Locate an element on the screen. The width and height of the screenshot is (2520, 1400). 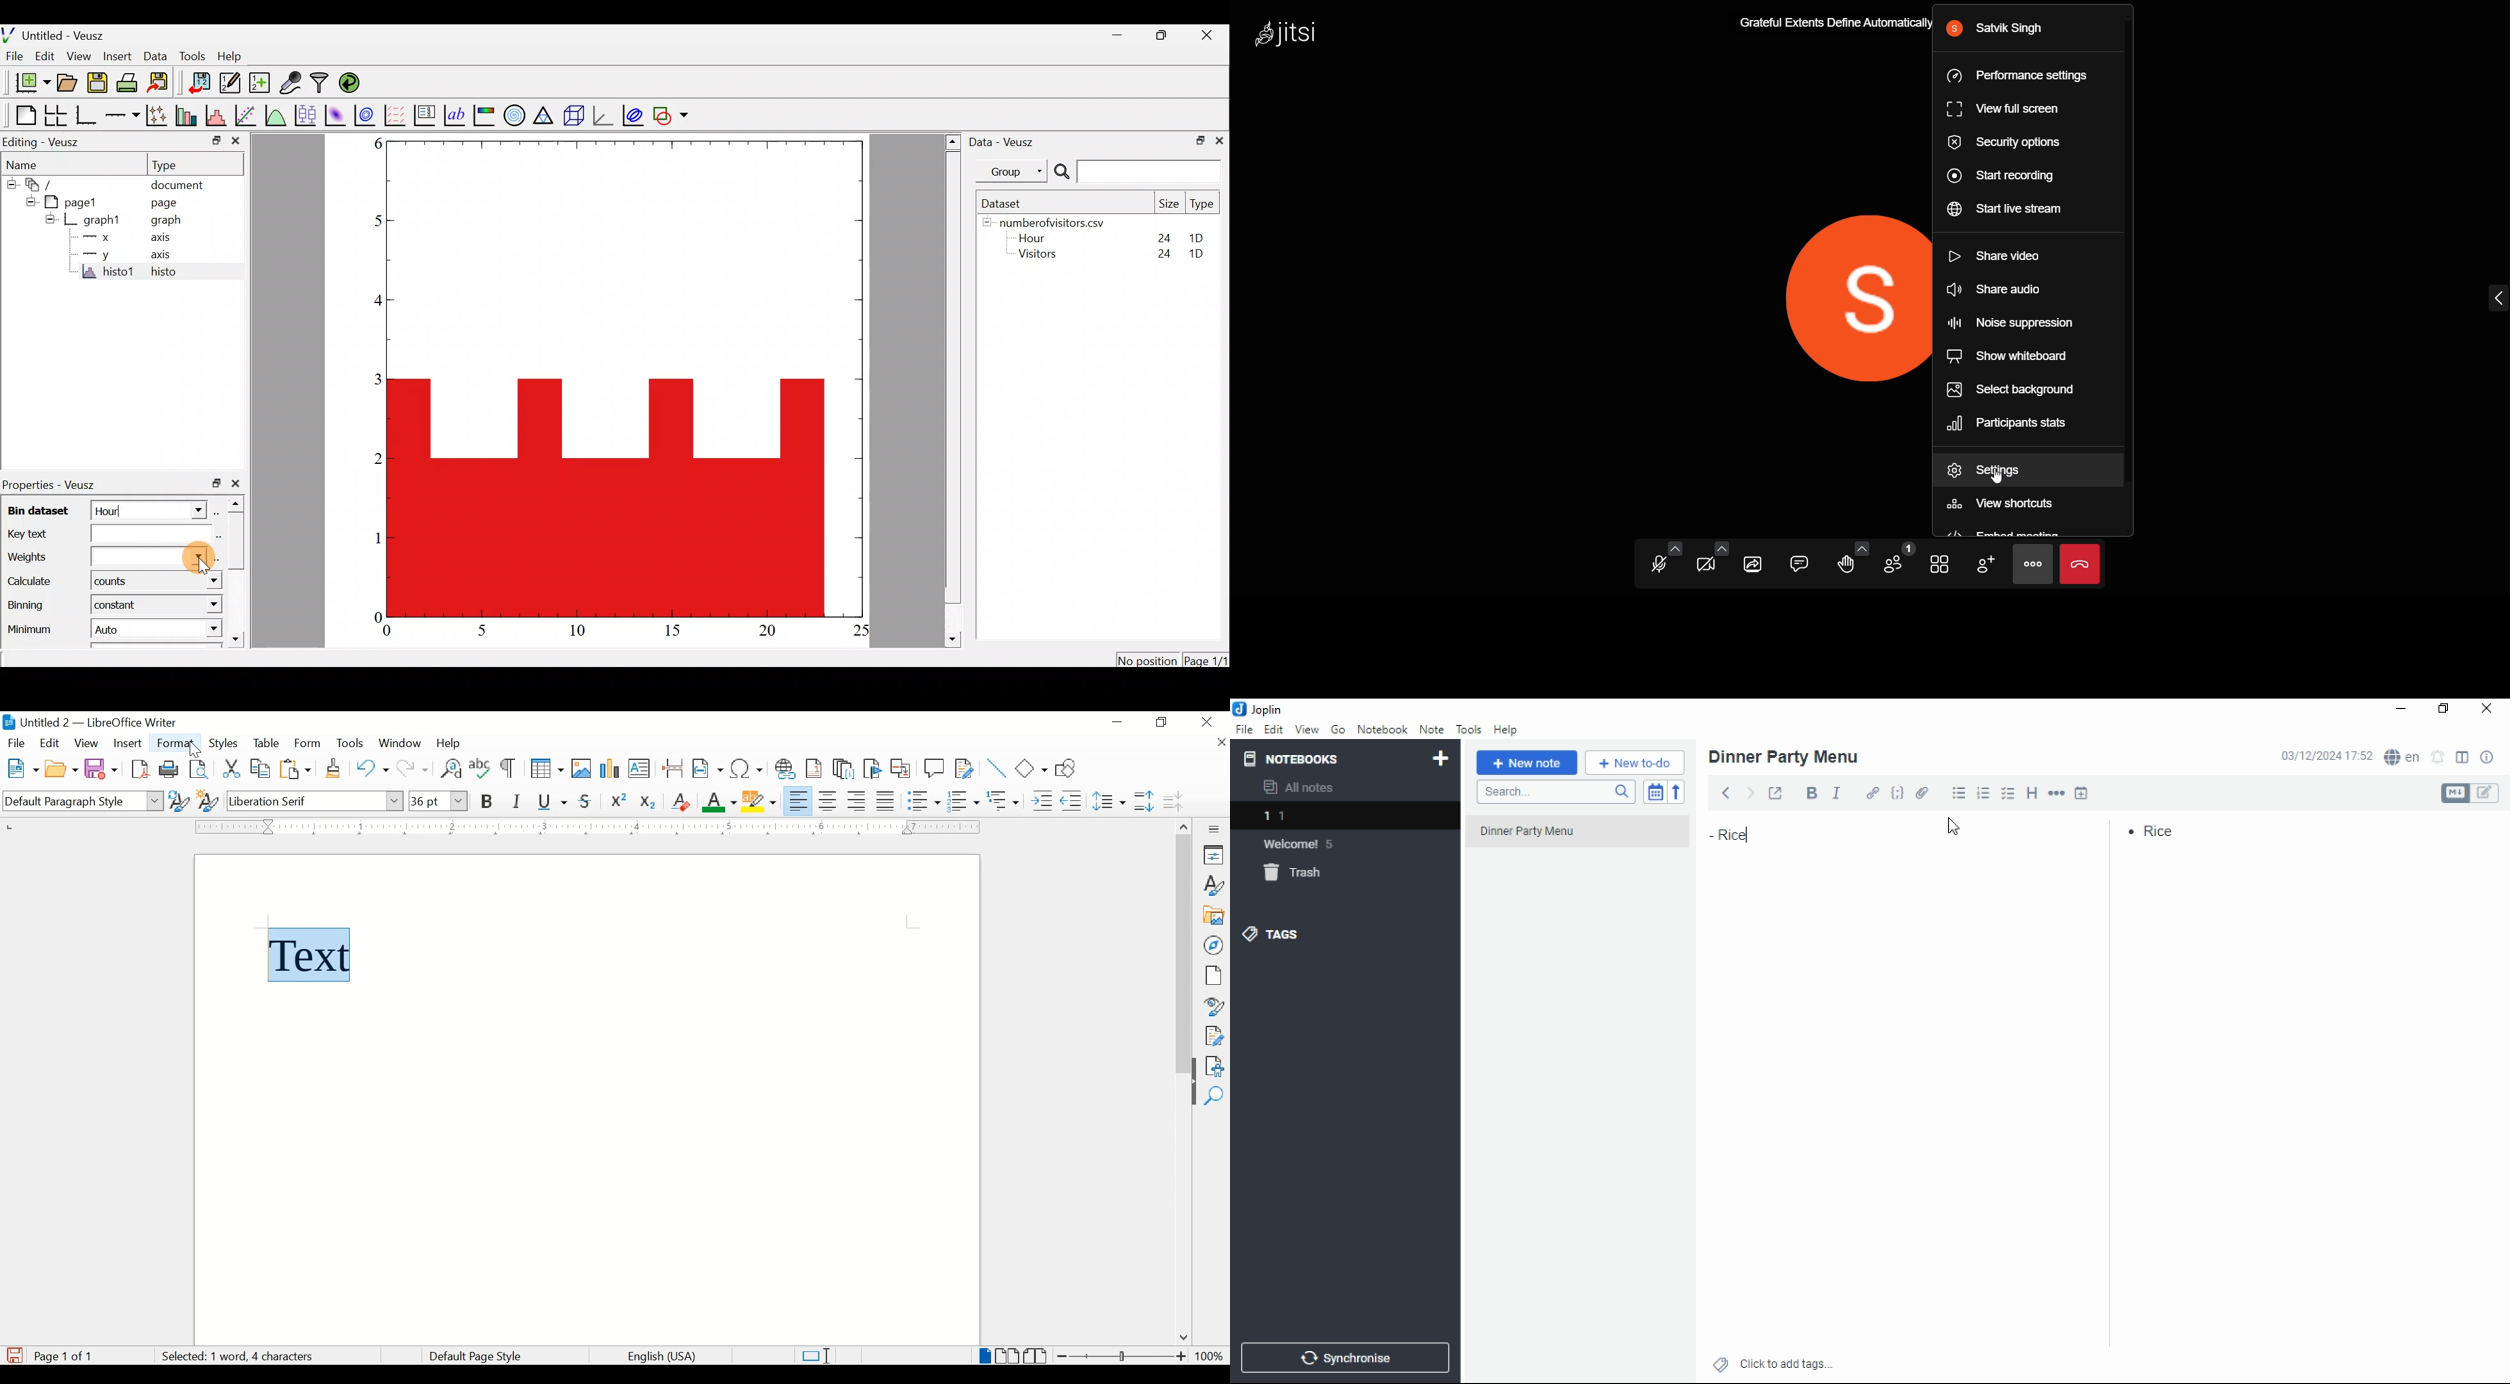
italic is located at coordinates (517, 802).